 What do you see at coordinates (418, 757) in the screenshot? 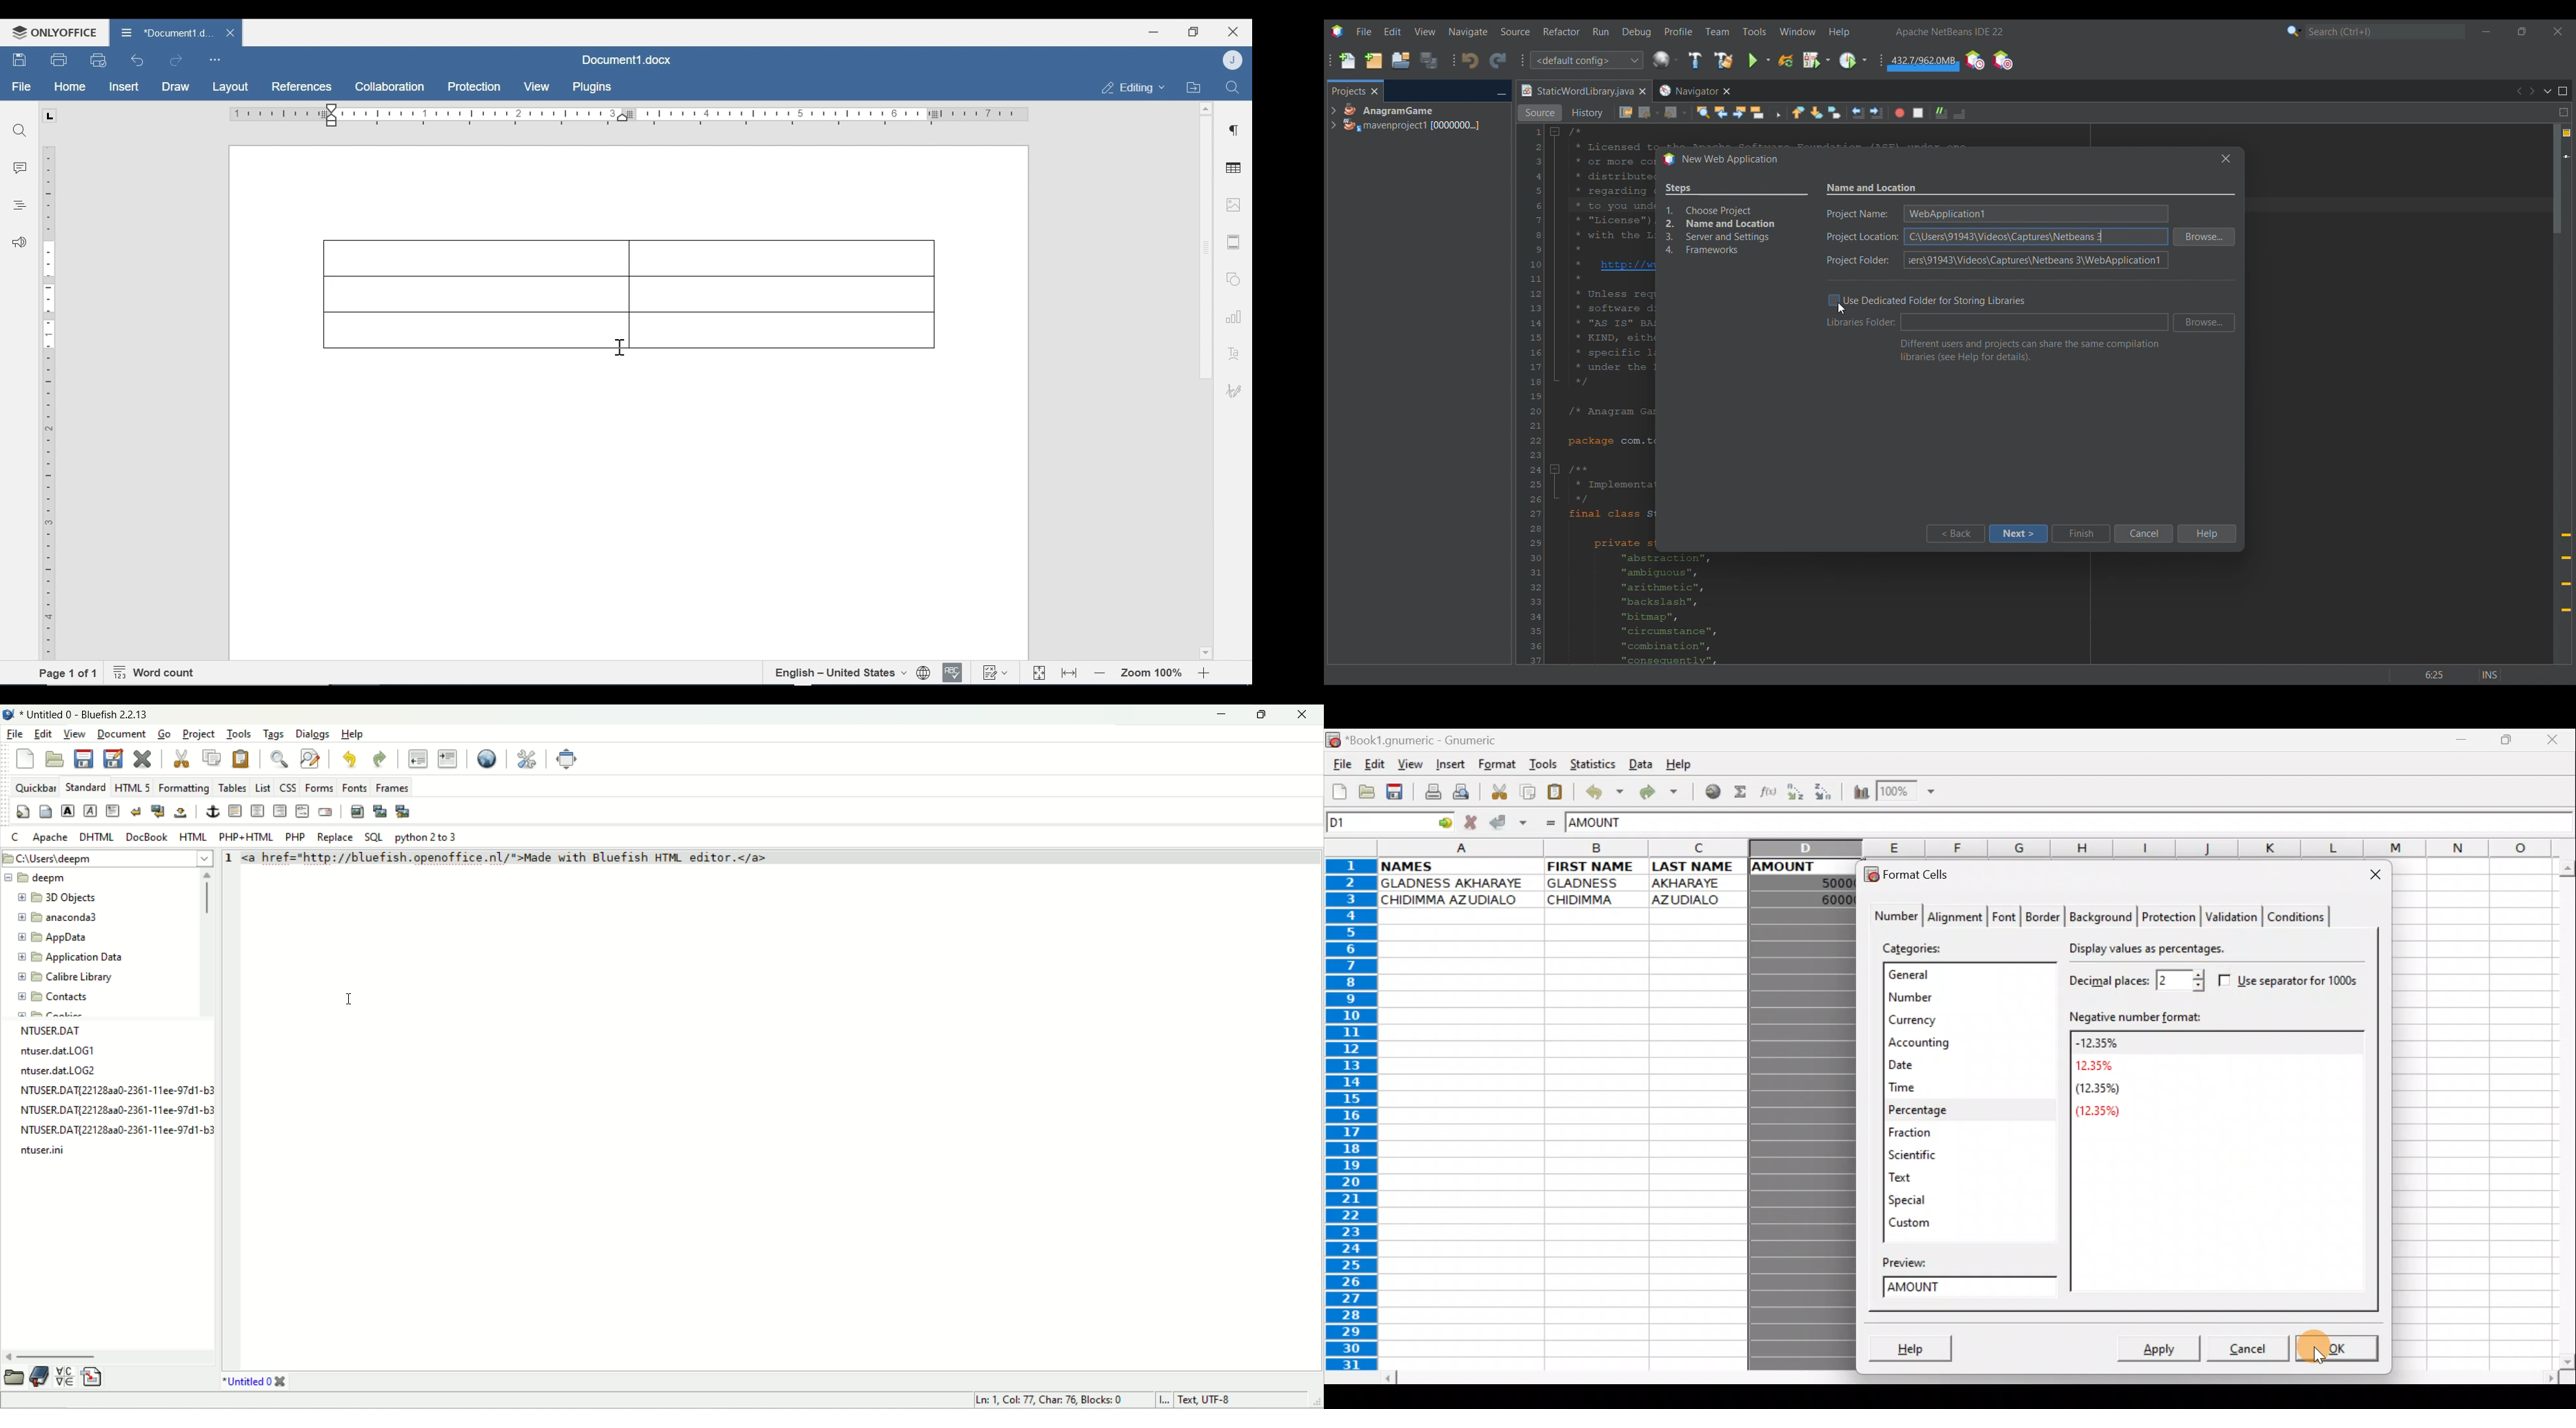
I see `unindent` at bounding box center [418, 757].